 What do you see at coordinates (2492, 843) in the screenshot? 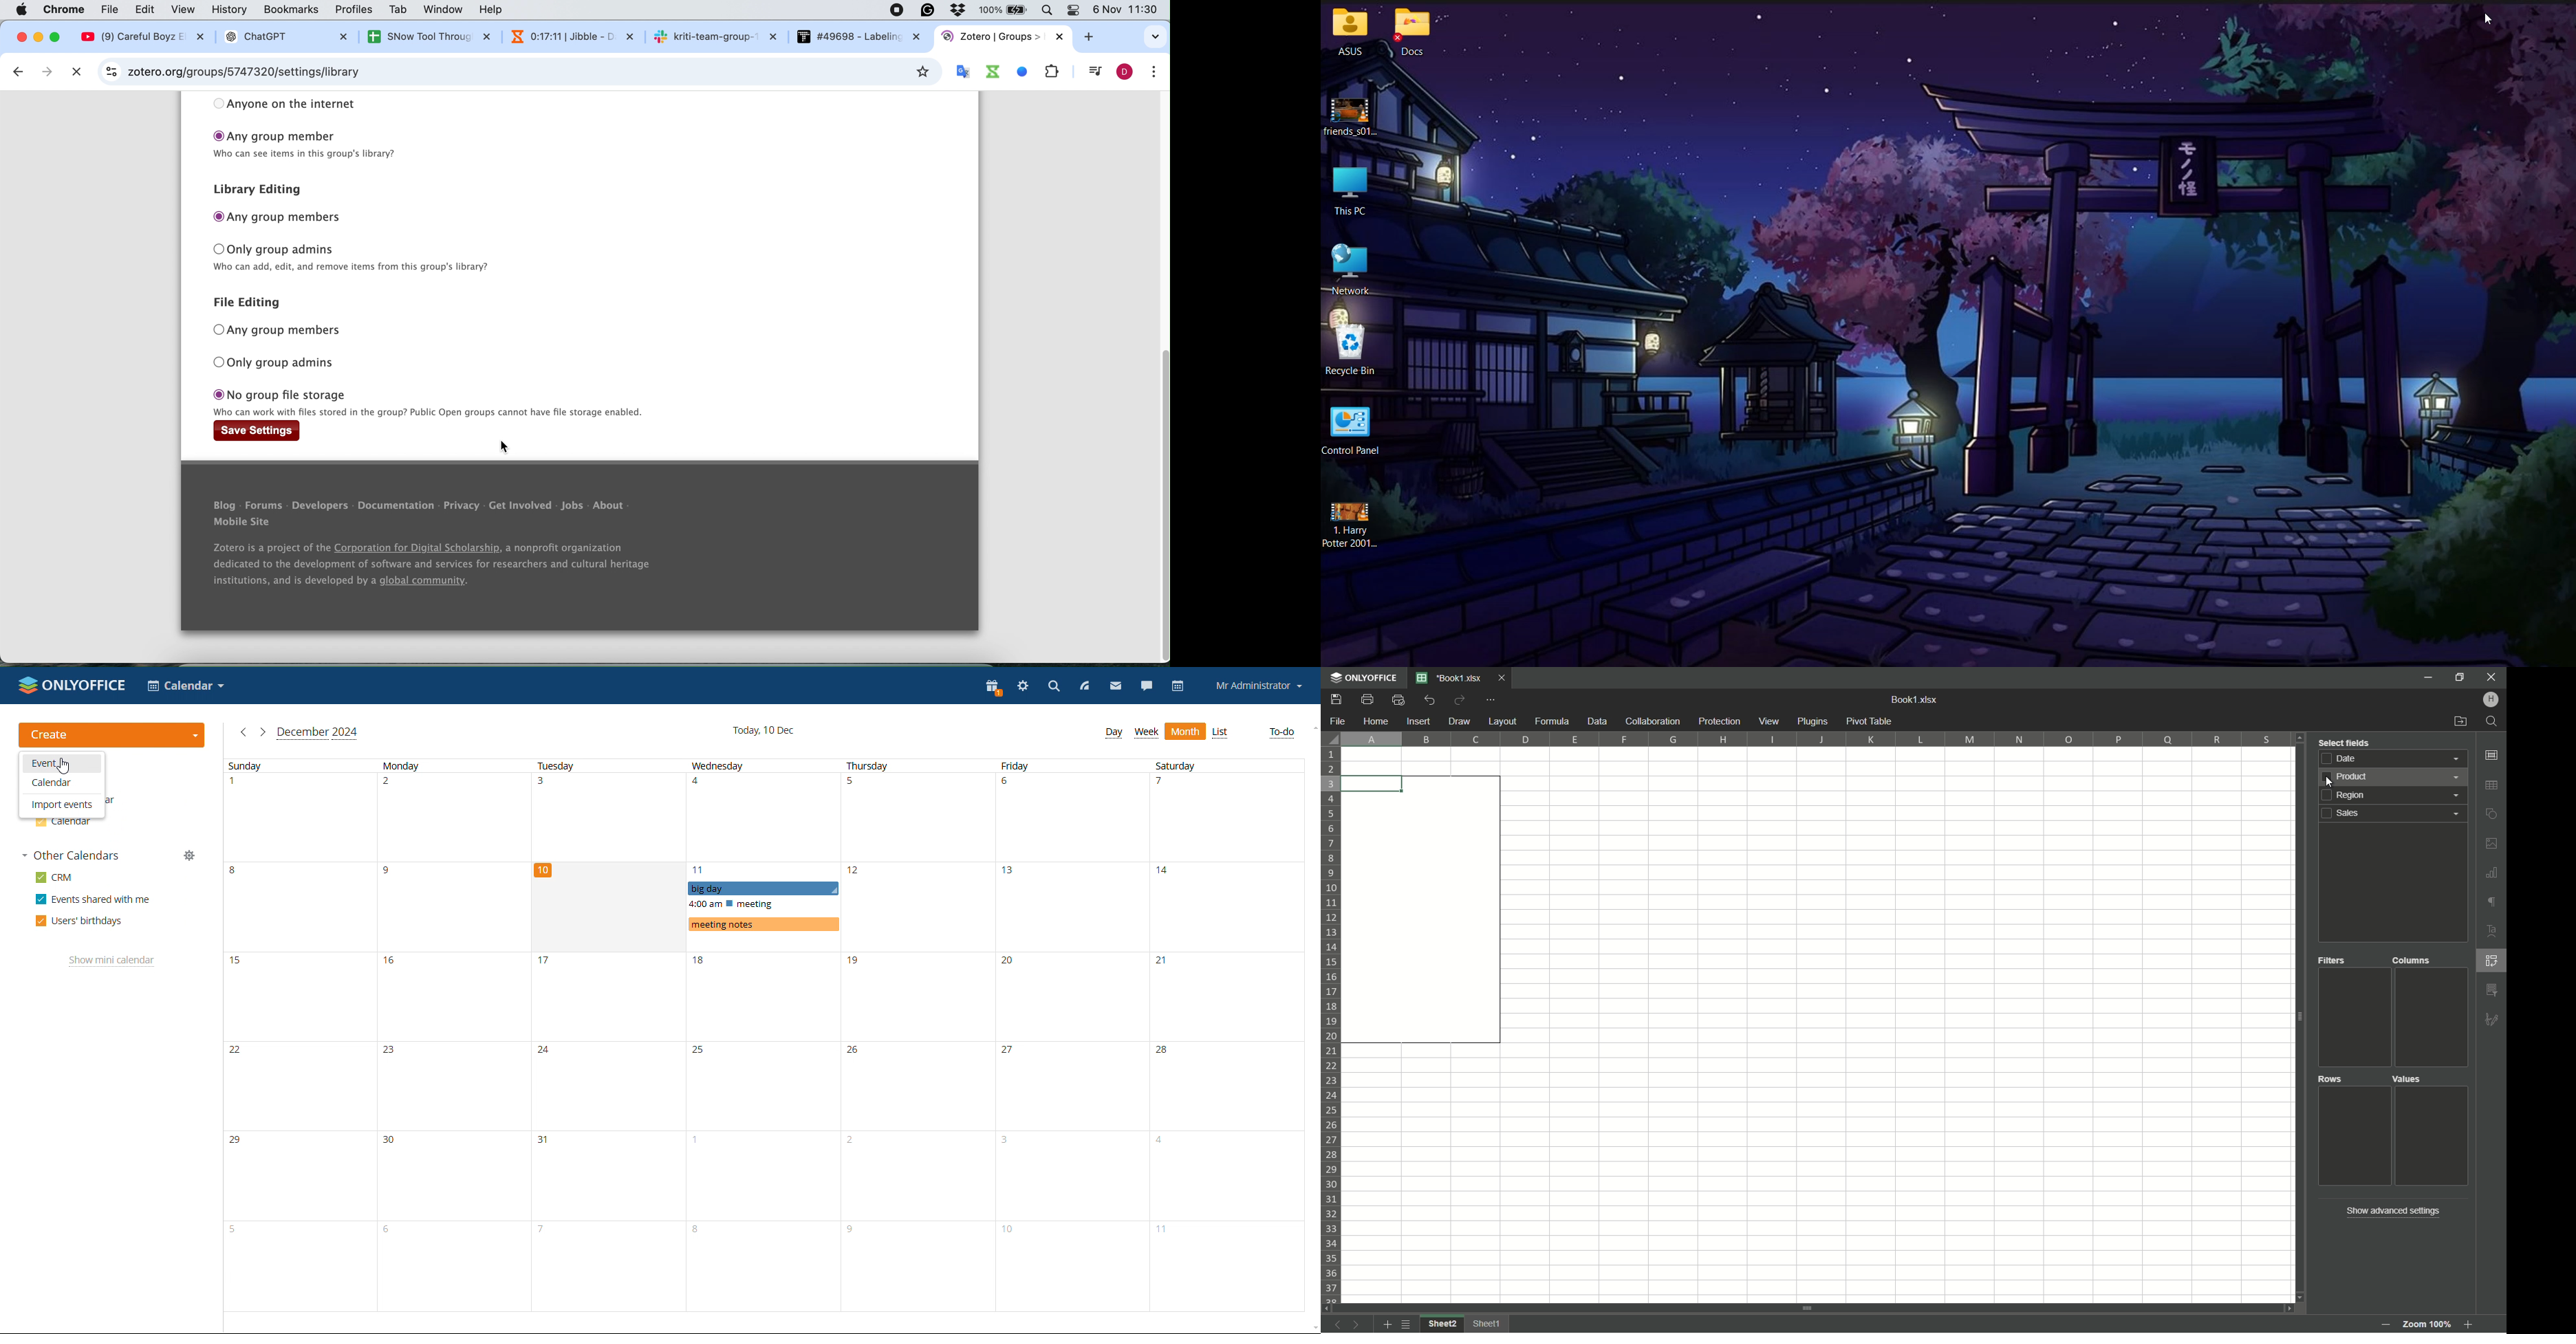
I see `insert image` at bounding box center [2492, 843].